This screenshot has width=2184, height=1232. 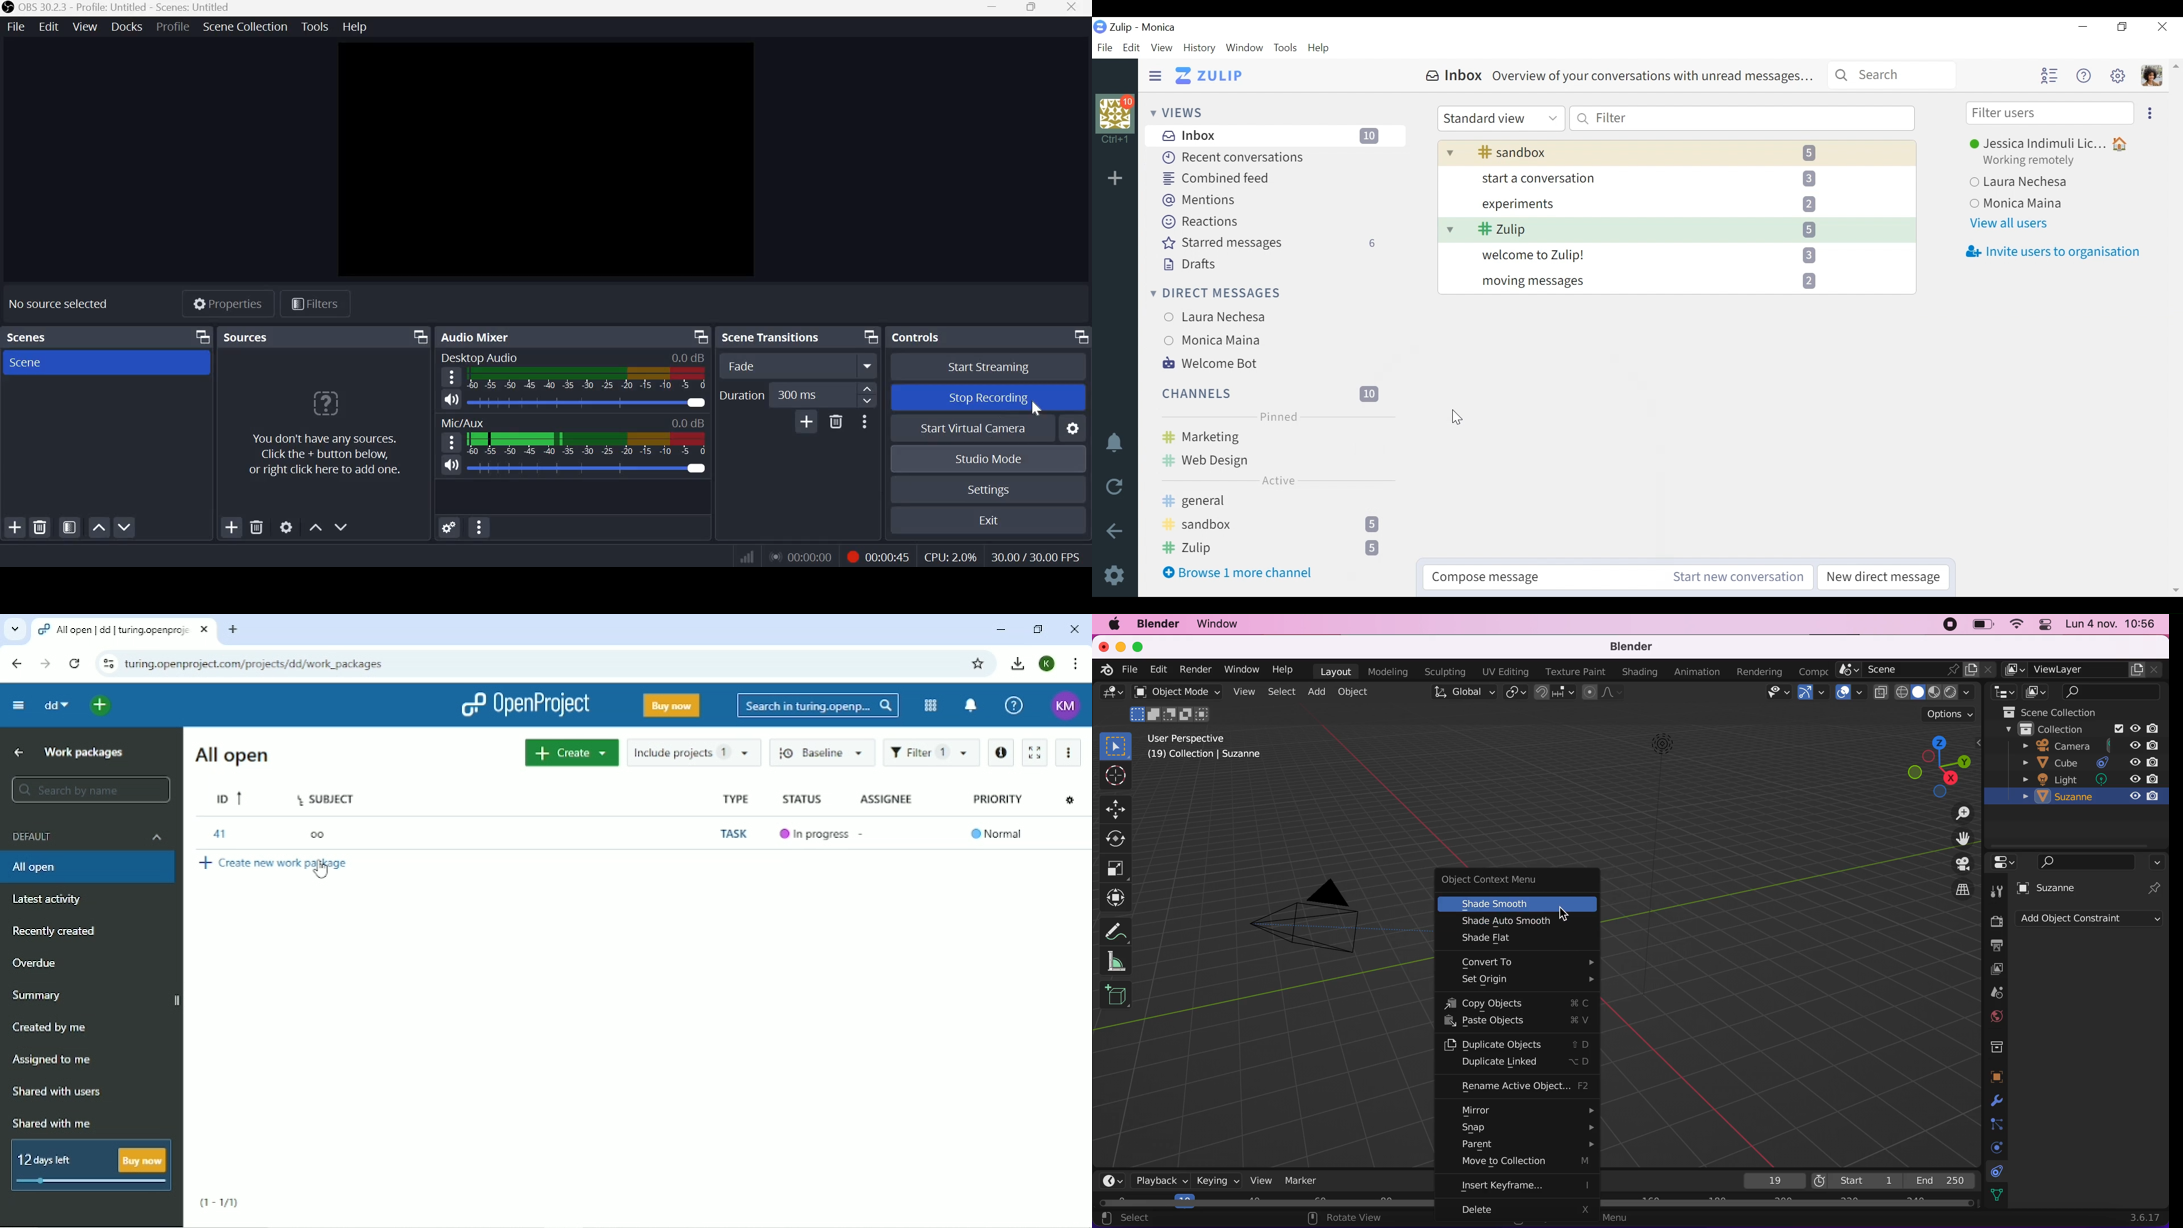 What do you see at coordinates (1043, 409) in the screenshot?
I see `cursor` at bounding box center [1043, 409].